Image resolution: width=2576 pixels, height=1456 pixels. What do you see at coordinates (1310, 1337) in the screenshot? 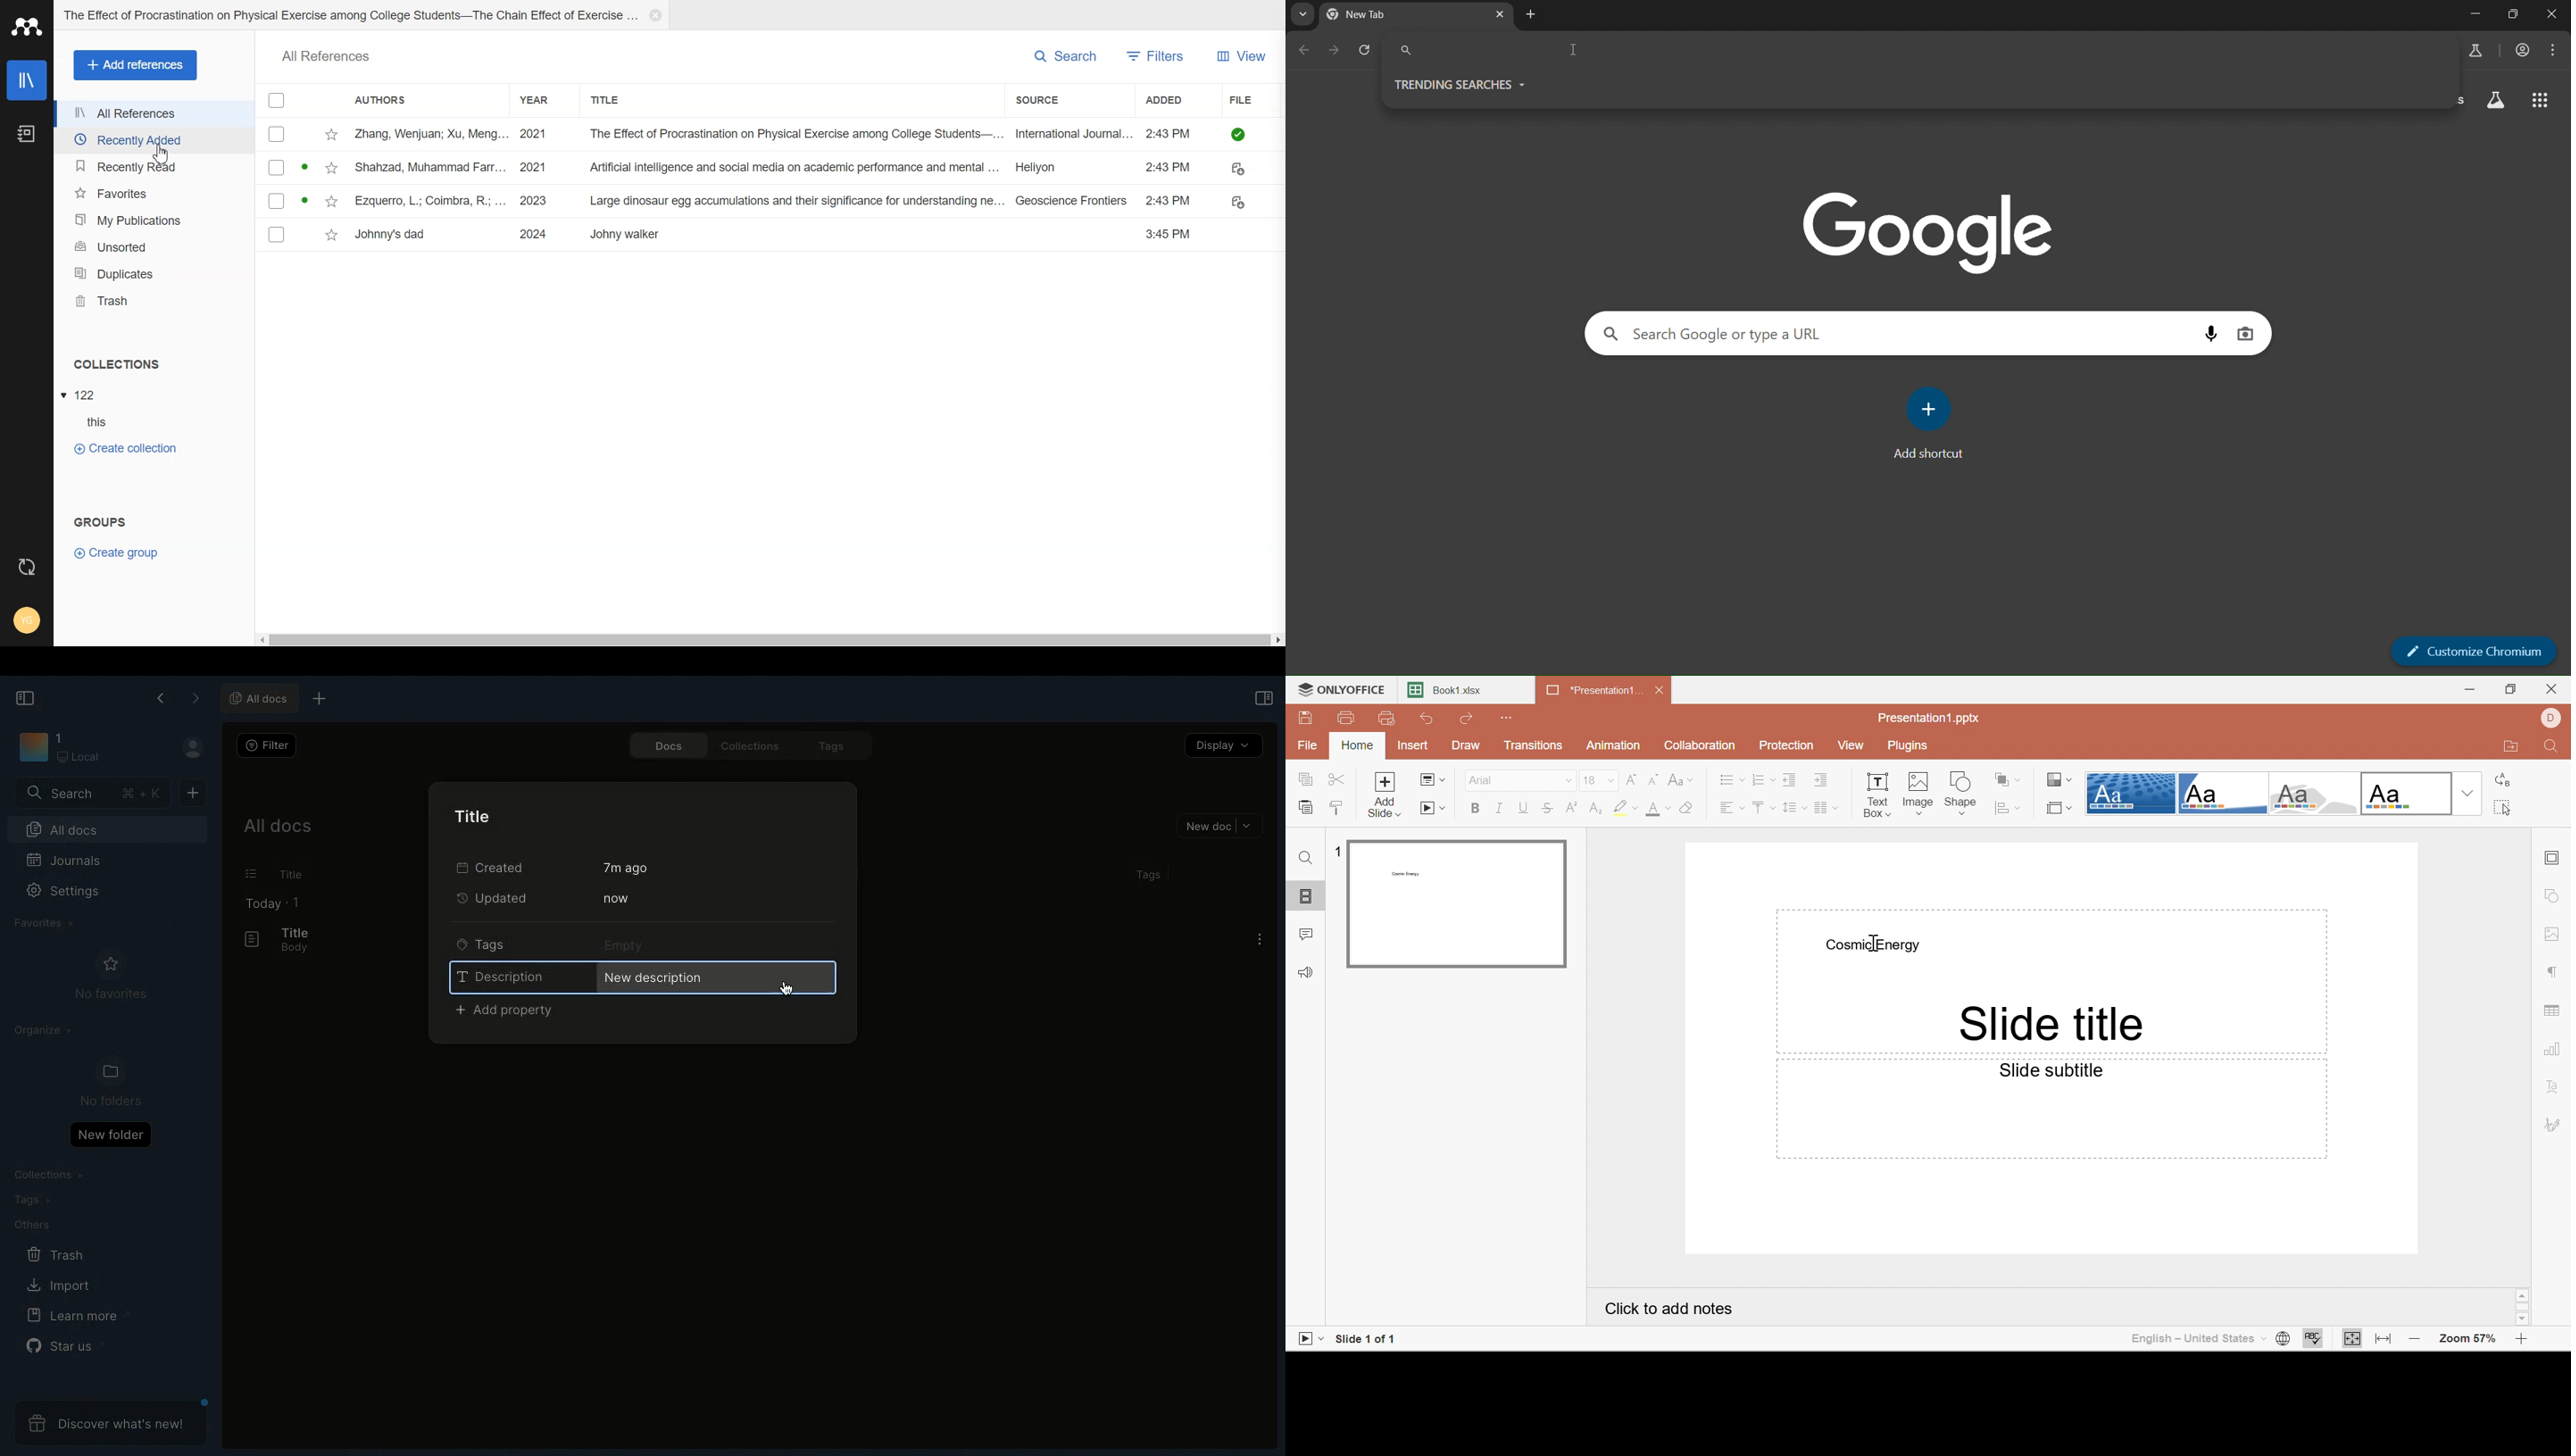
I see `Start slideshow` at bounding box center [1310, 1337].